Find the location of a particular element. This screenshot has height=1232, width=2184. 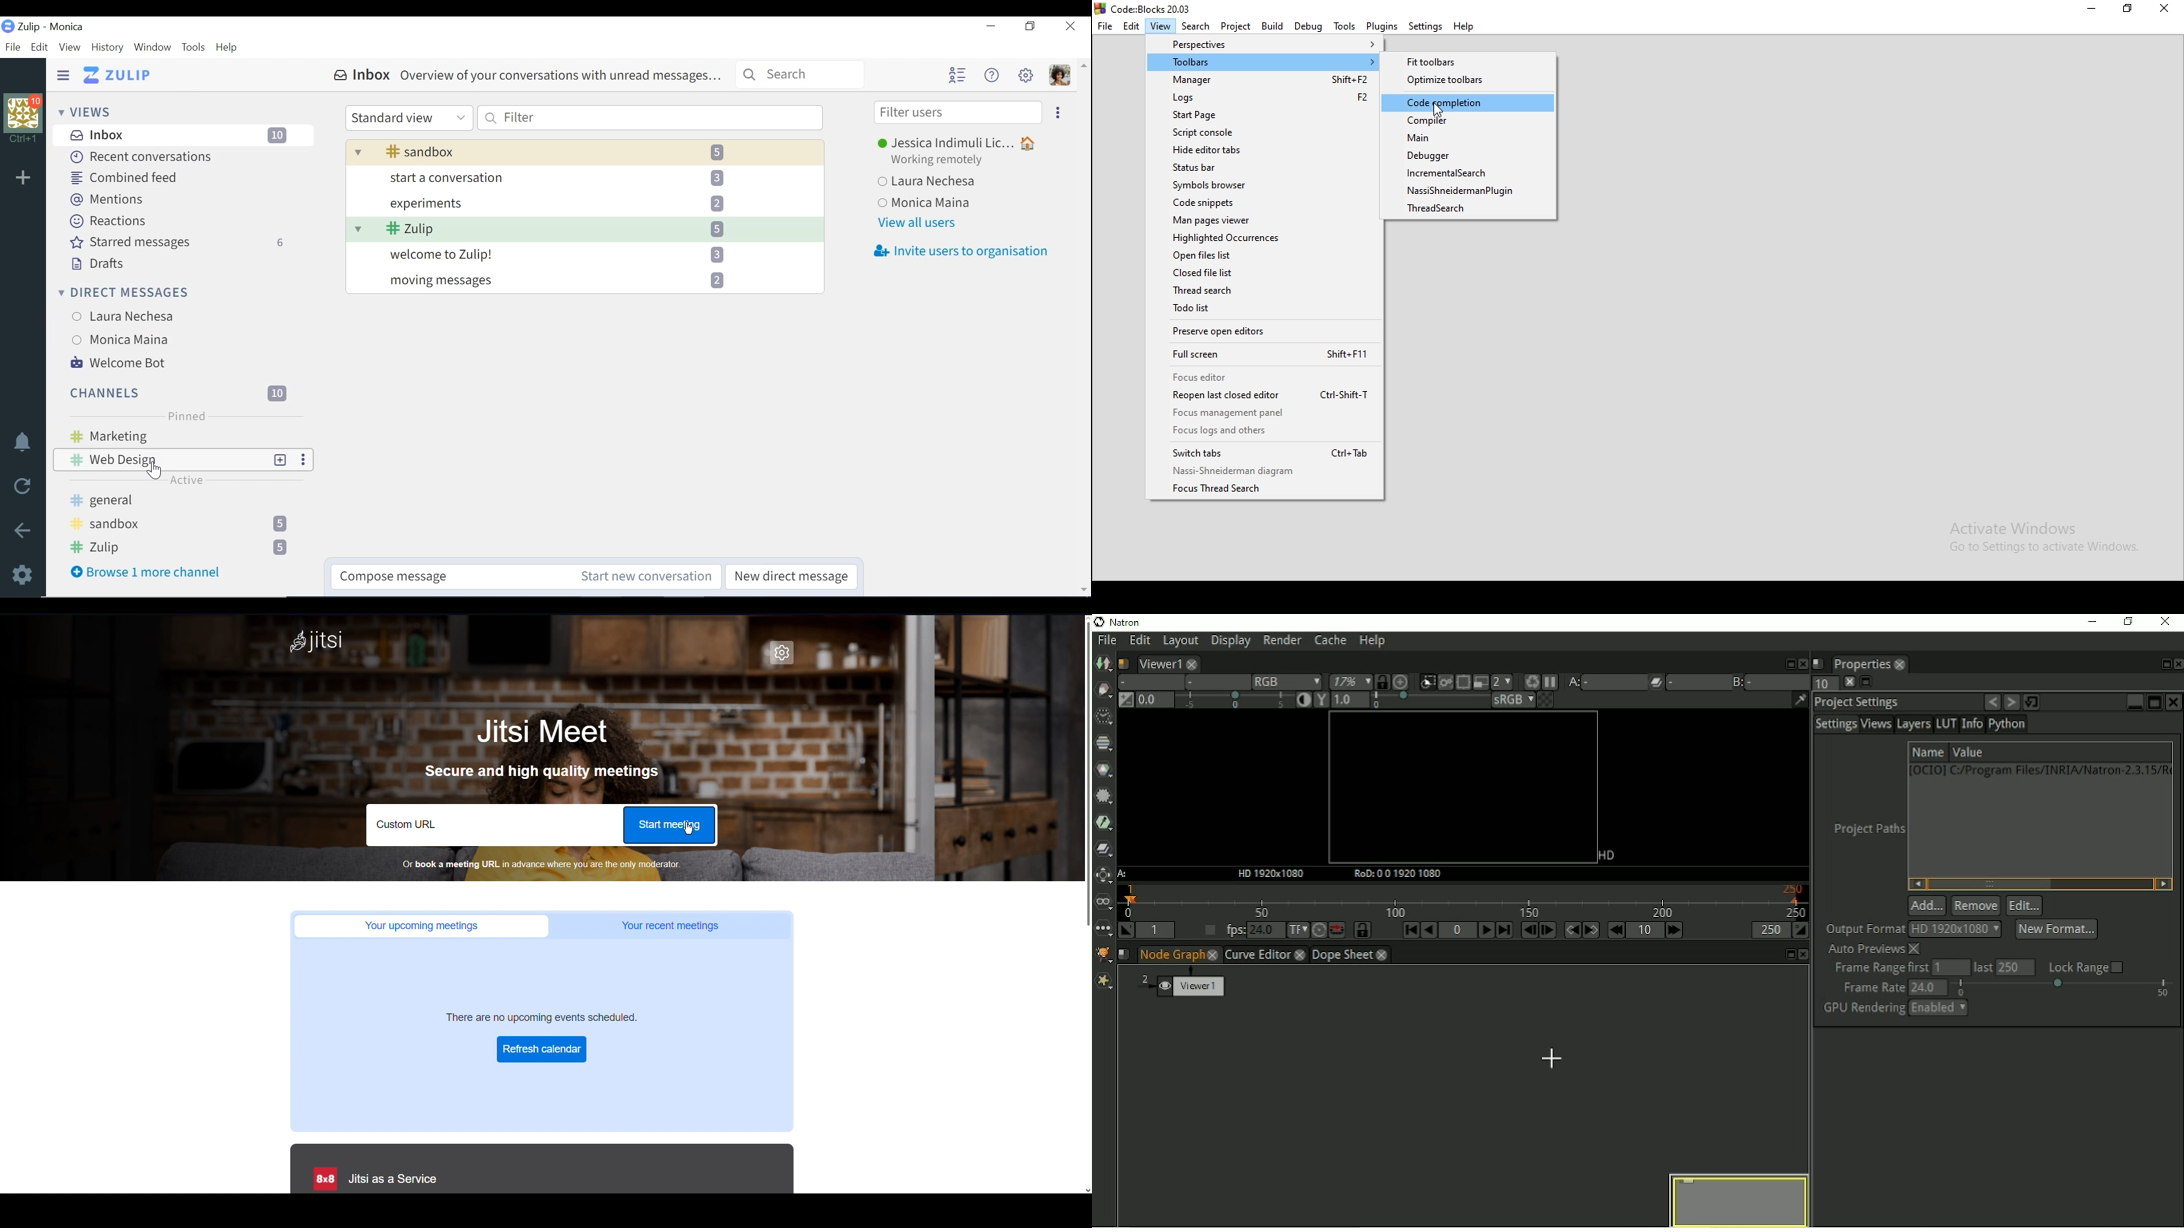

Playback out point is located at coordinates (1772, 930).